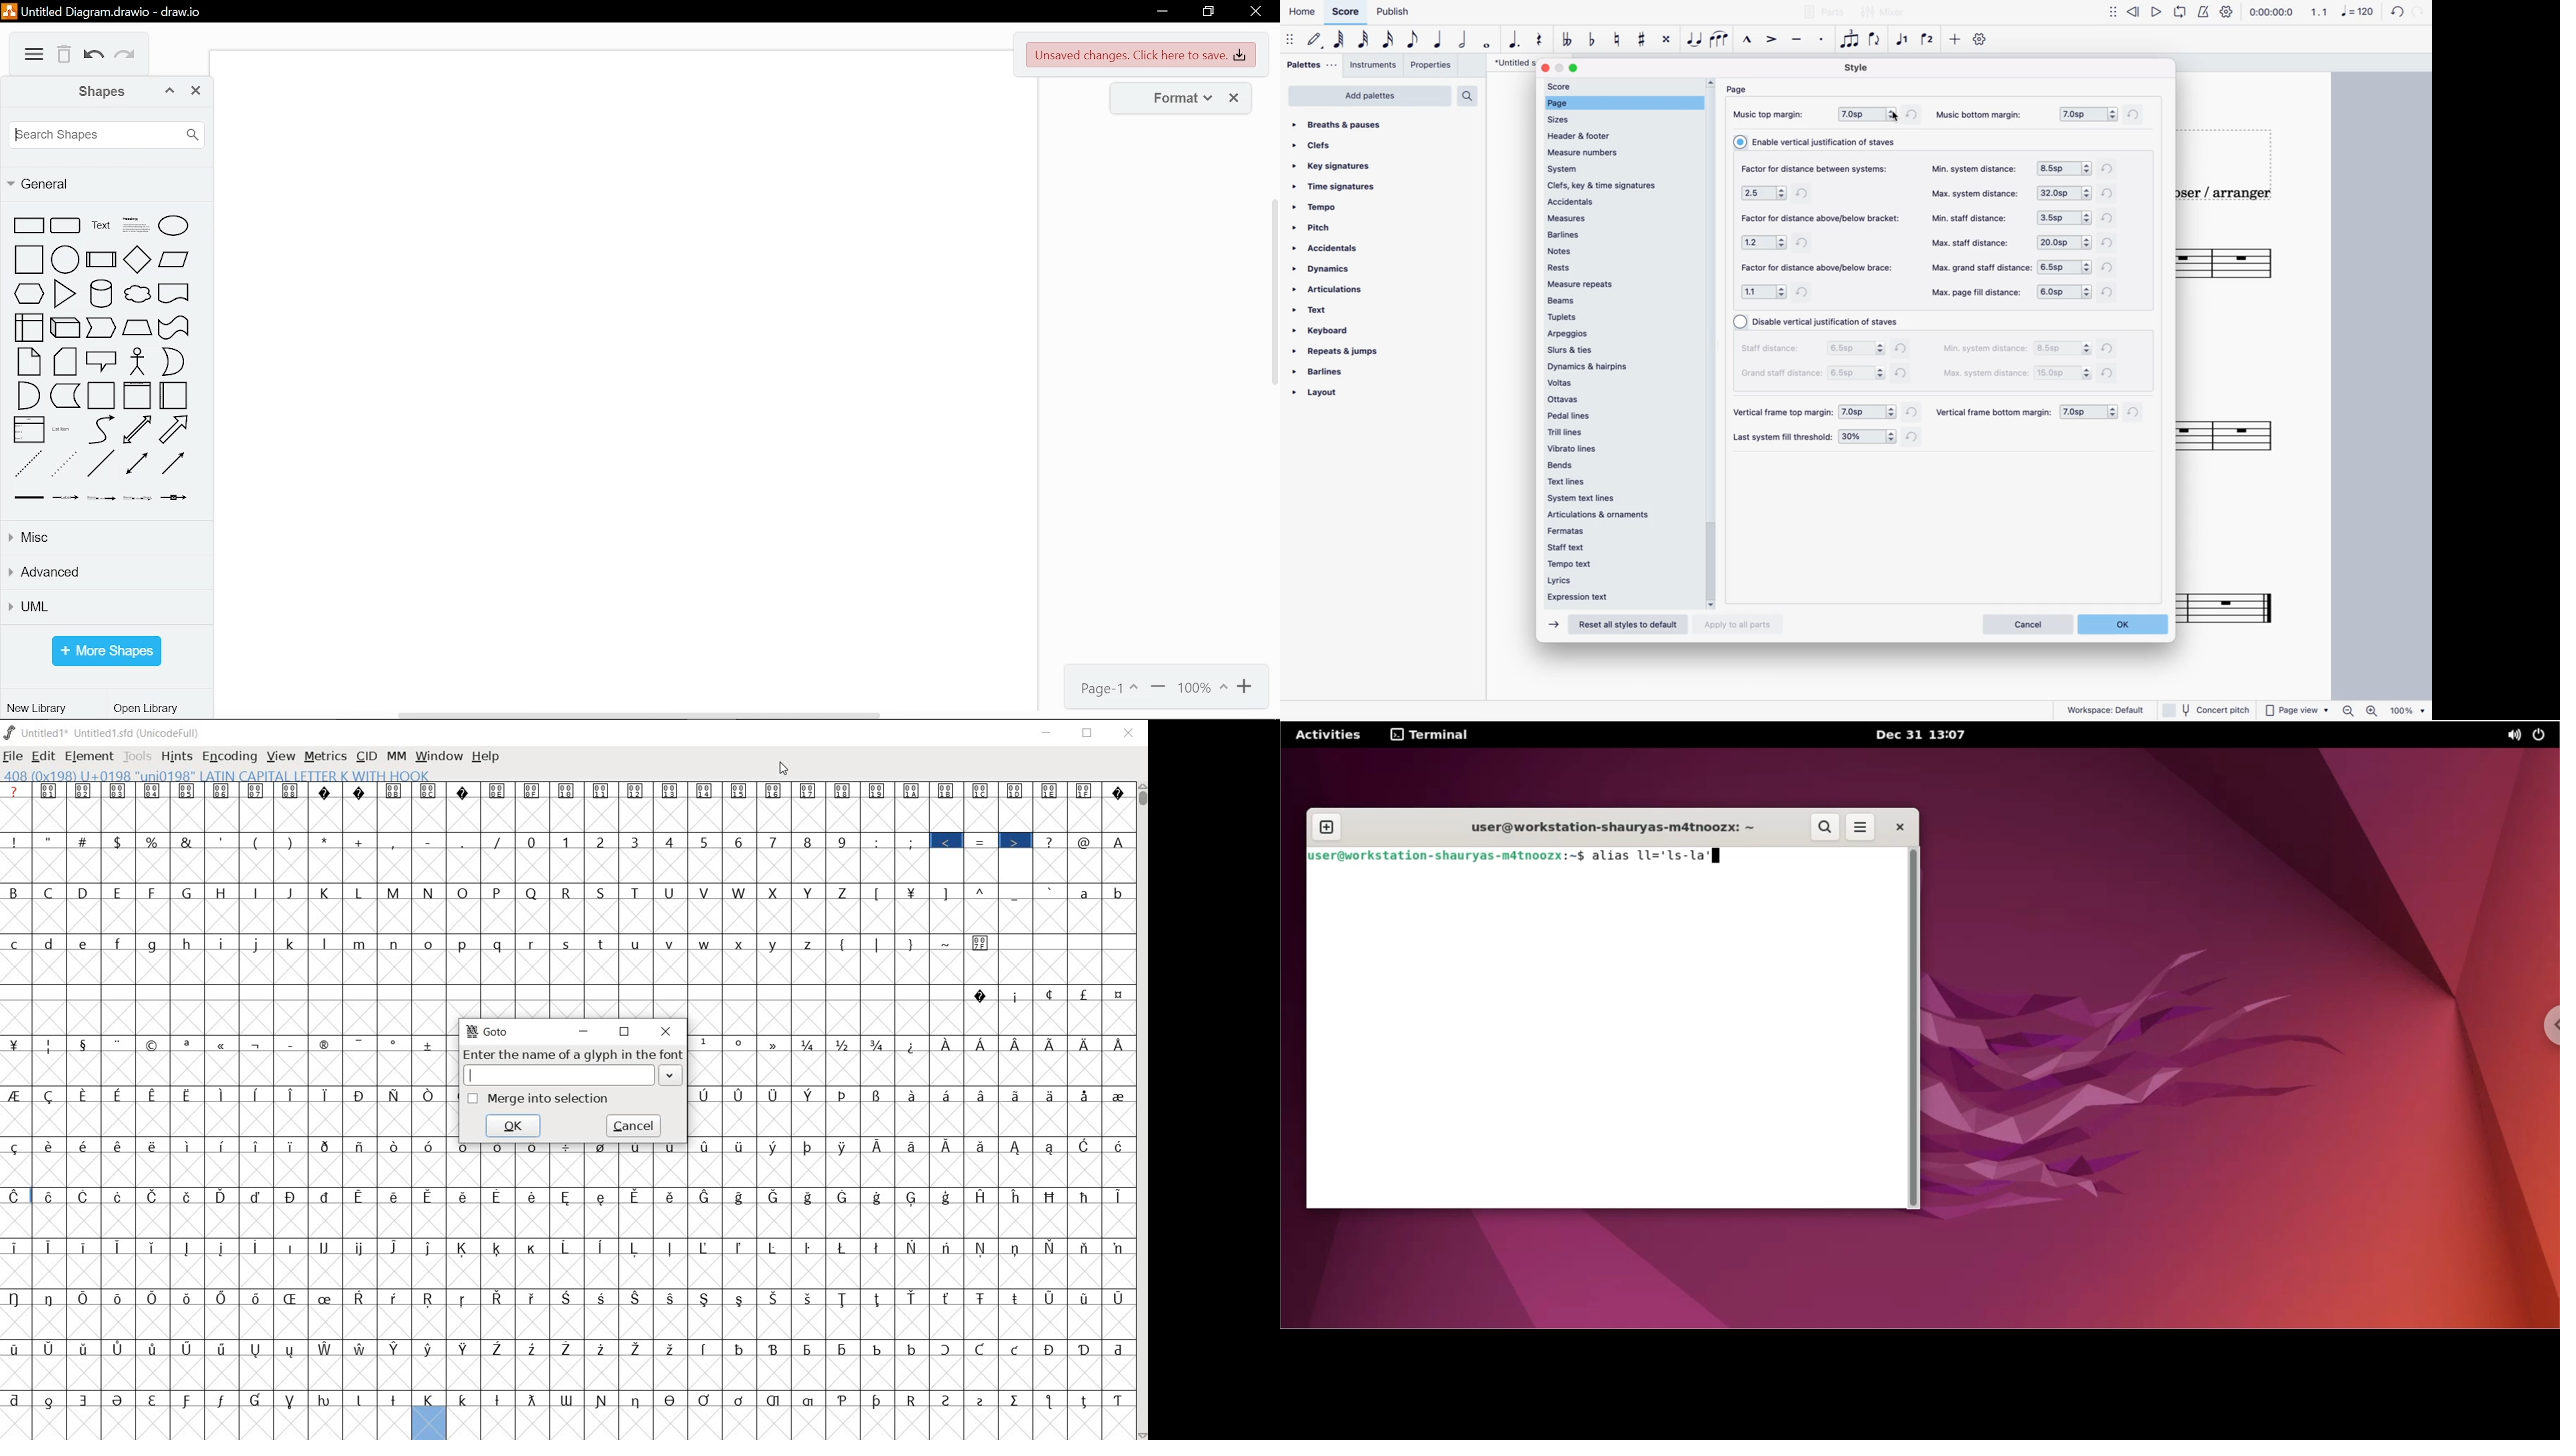 The height and width of the screenshot is (1456, 2576). I want to click on empty glyph slots, so click(566, 866).